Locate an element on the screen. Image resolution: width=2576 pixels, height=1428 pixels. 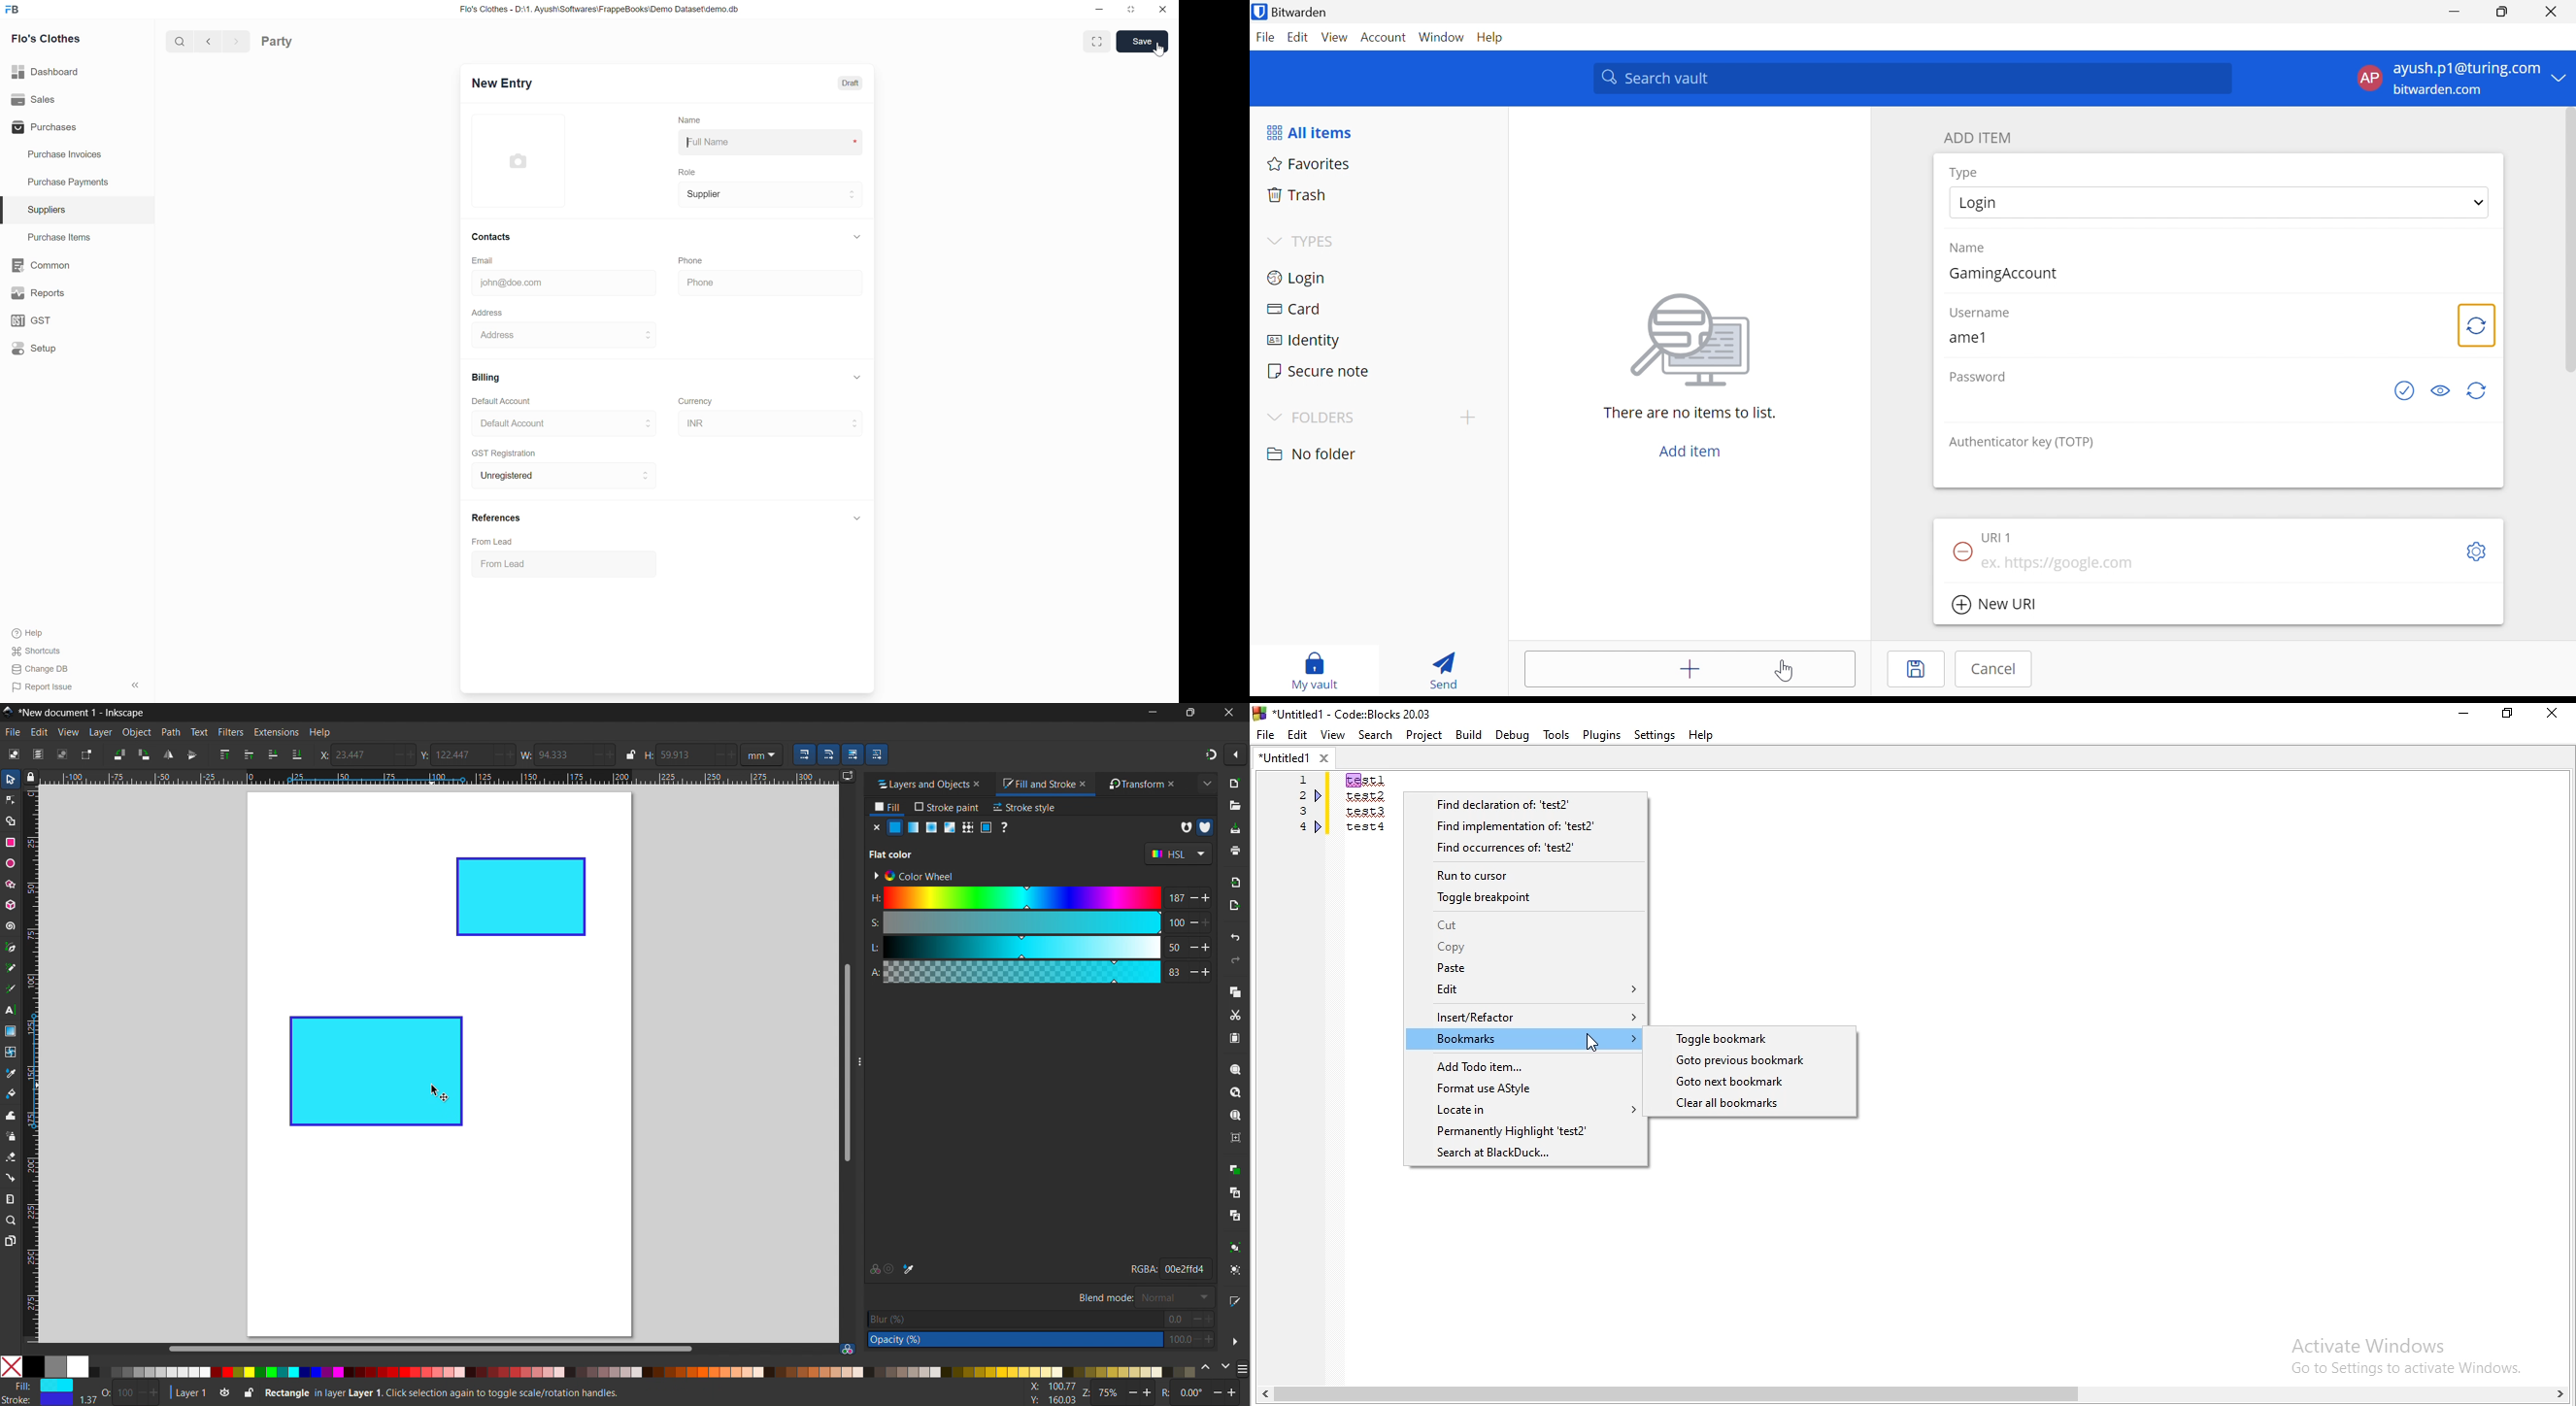
Collapse is located at coordinates (857, 377).